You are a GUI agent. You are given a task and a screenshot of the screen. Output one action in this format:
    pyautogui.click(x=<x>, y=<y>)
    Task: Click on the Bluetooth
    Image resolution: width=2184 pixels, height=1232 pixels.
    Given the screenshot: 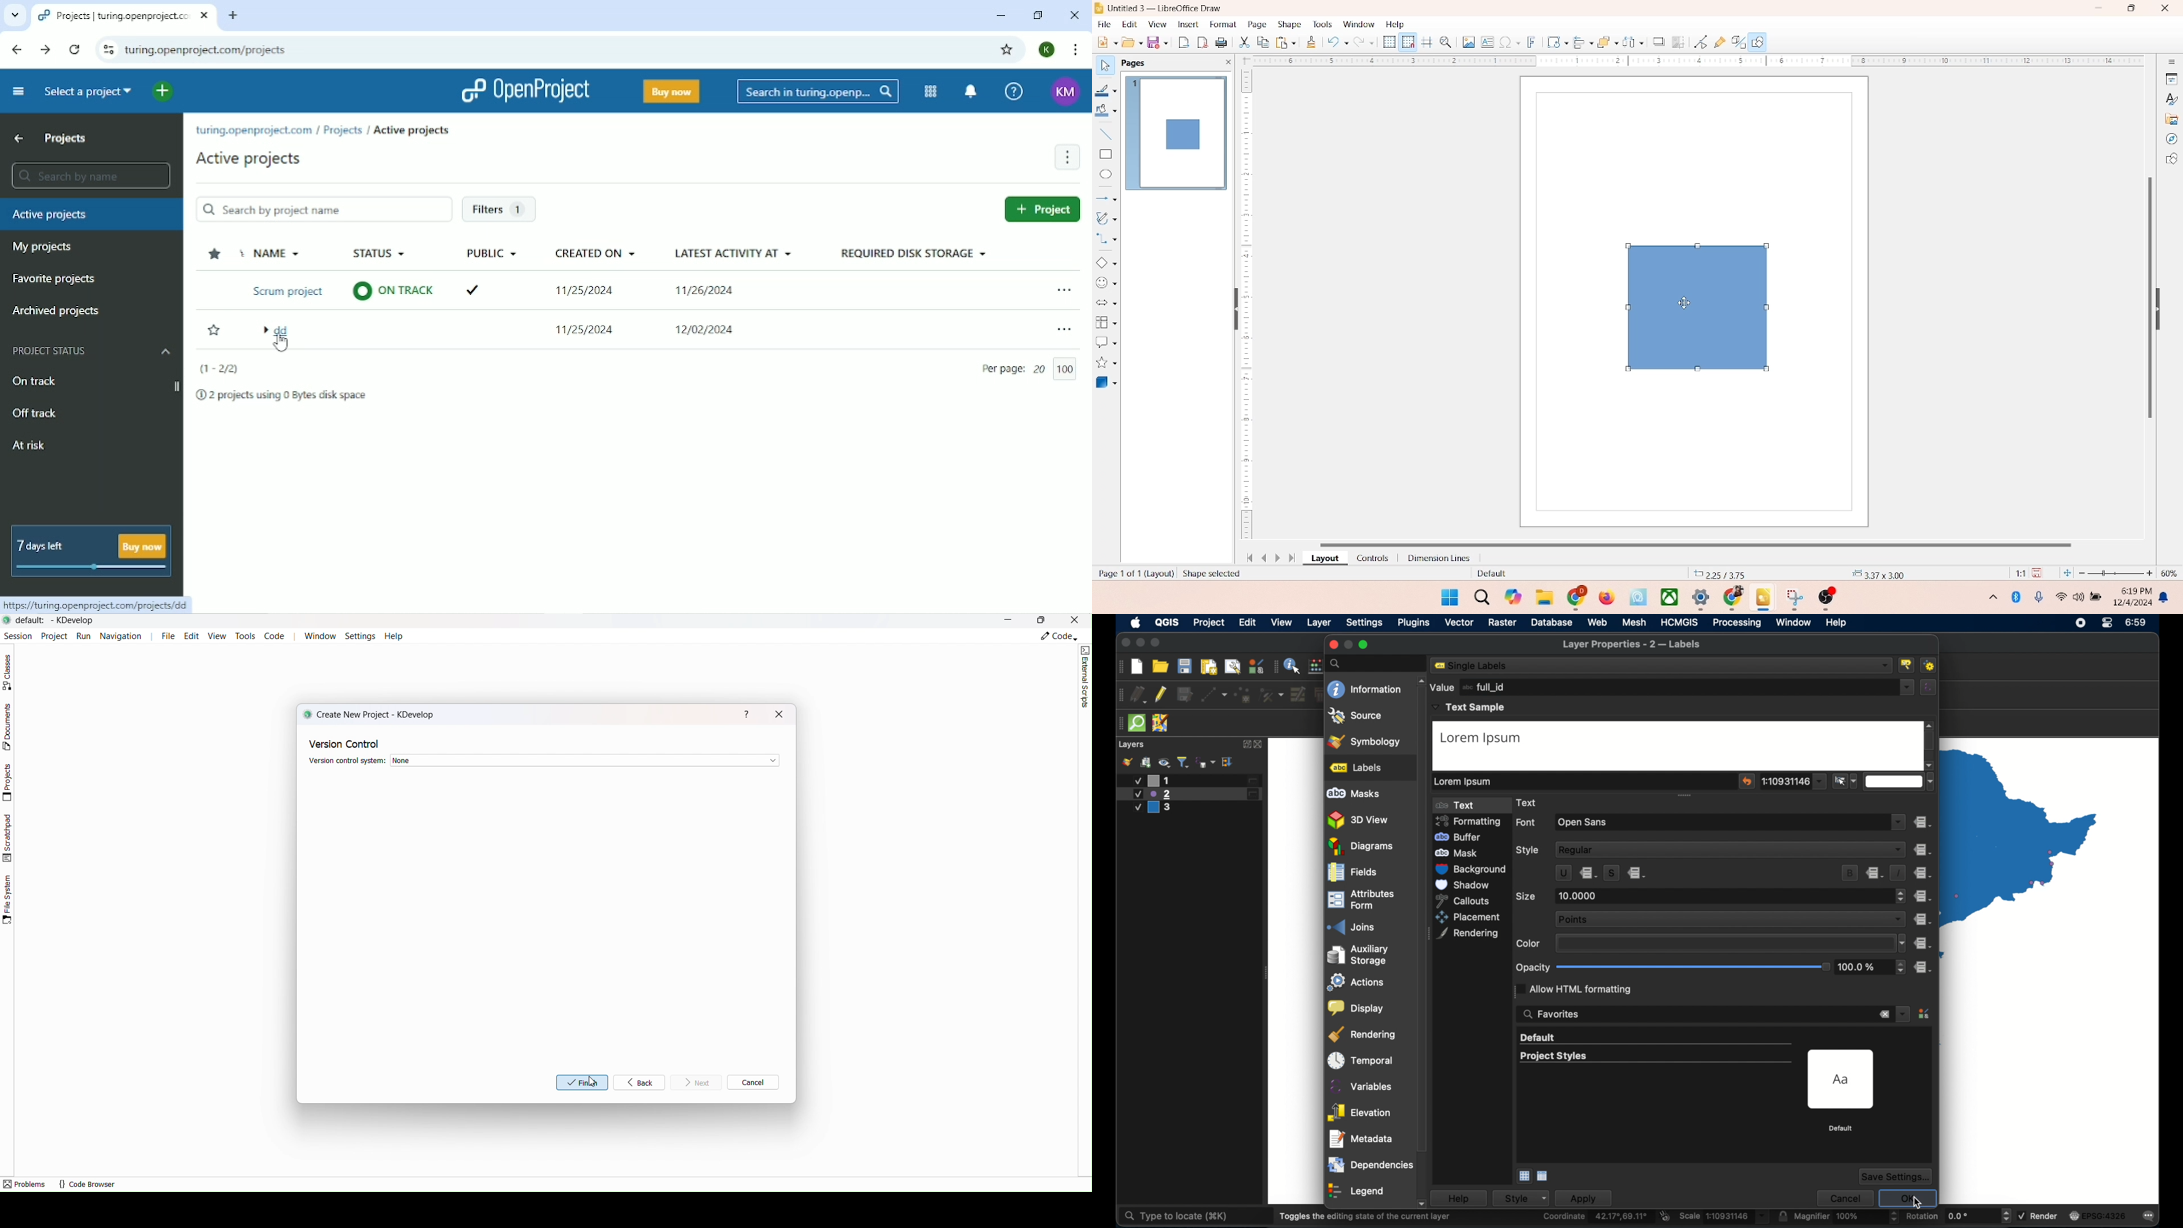 What is the action you would take?
    pyautogui.click(x=2020, y=597)
    